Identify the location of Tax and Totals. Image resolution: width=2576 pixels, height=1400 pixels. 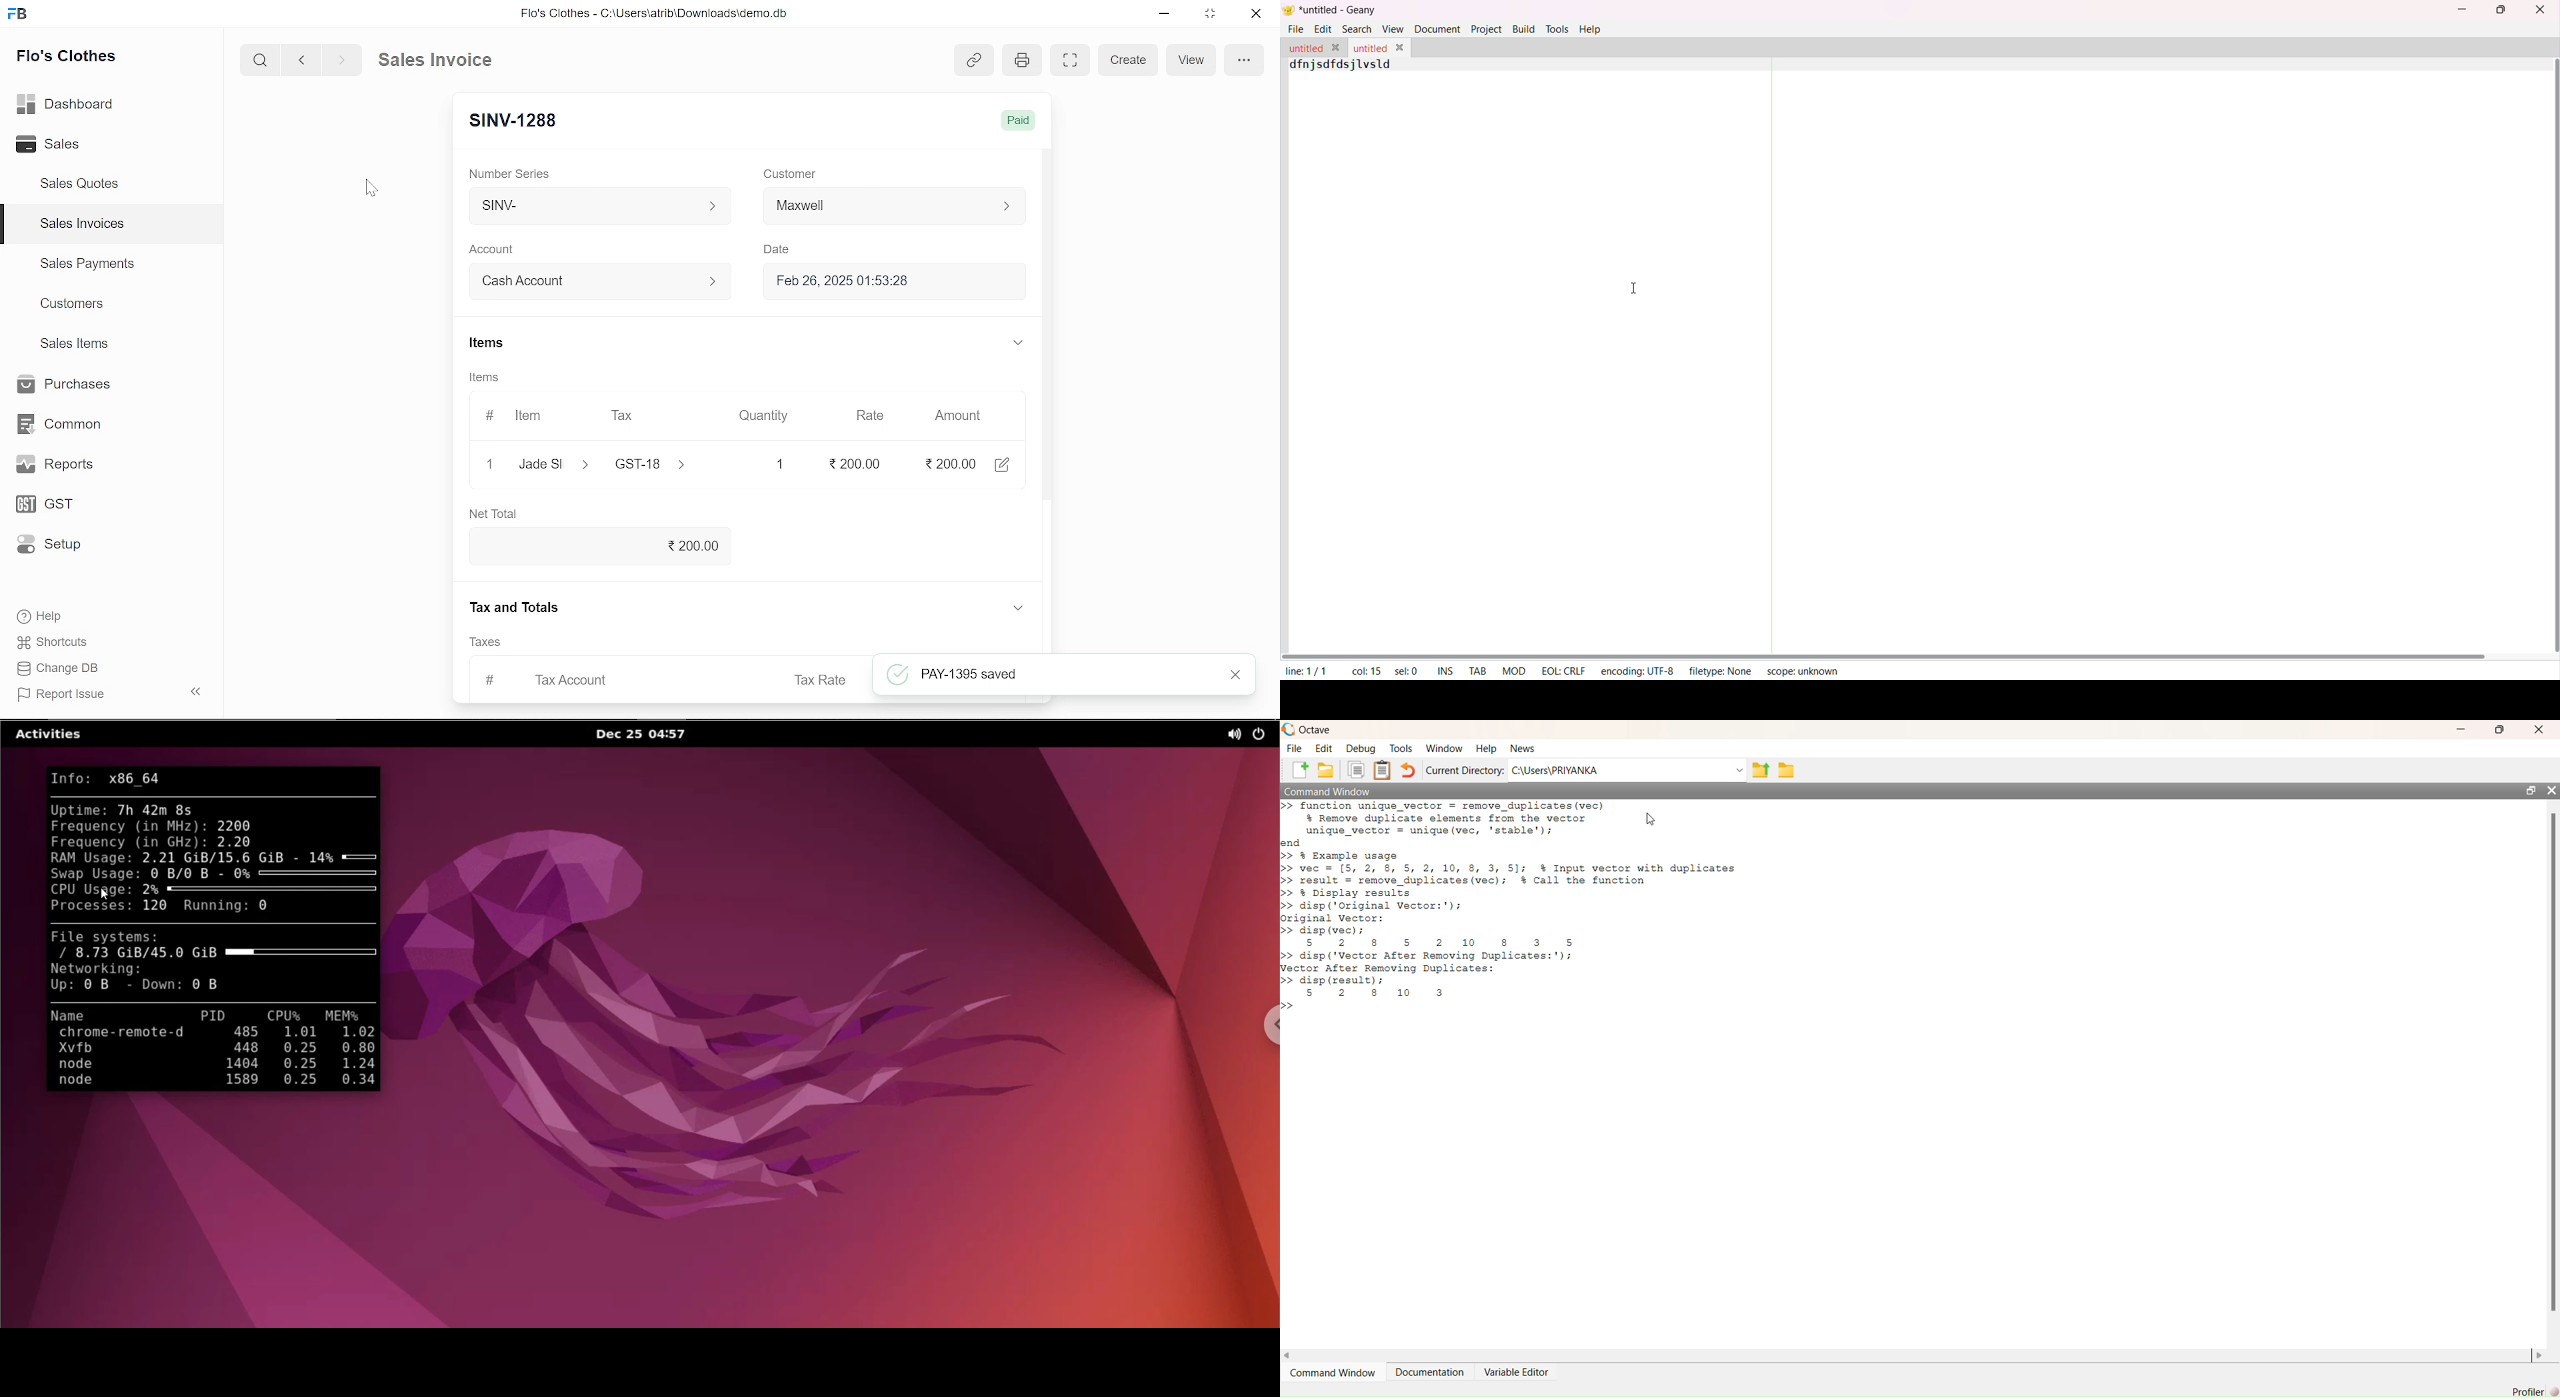
(518, 607).